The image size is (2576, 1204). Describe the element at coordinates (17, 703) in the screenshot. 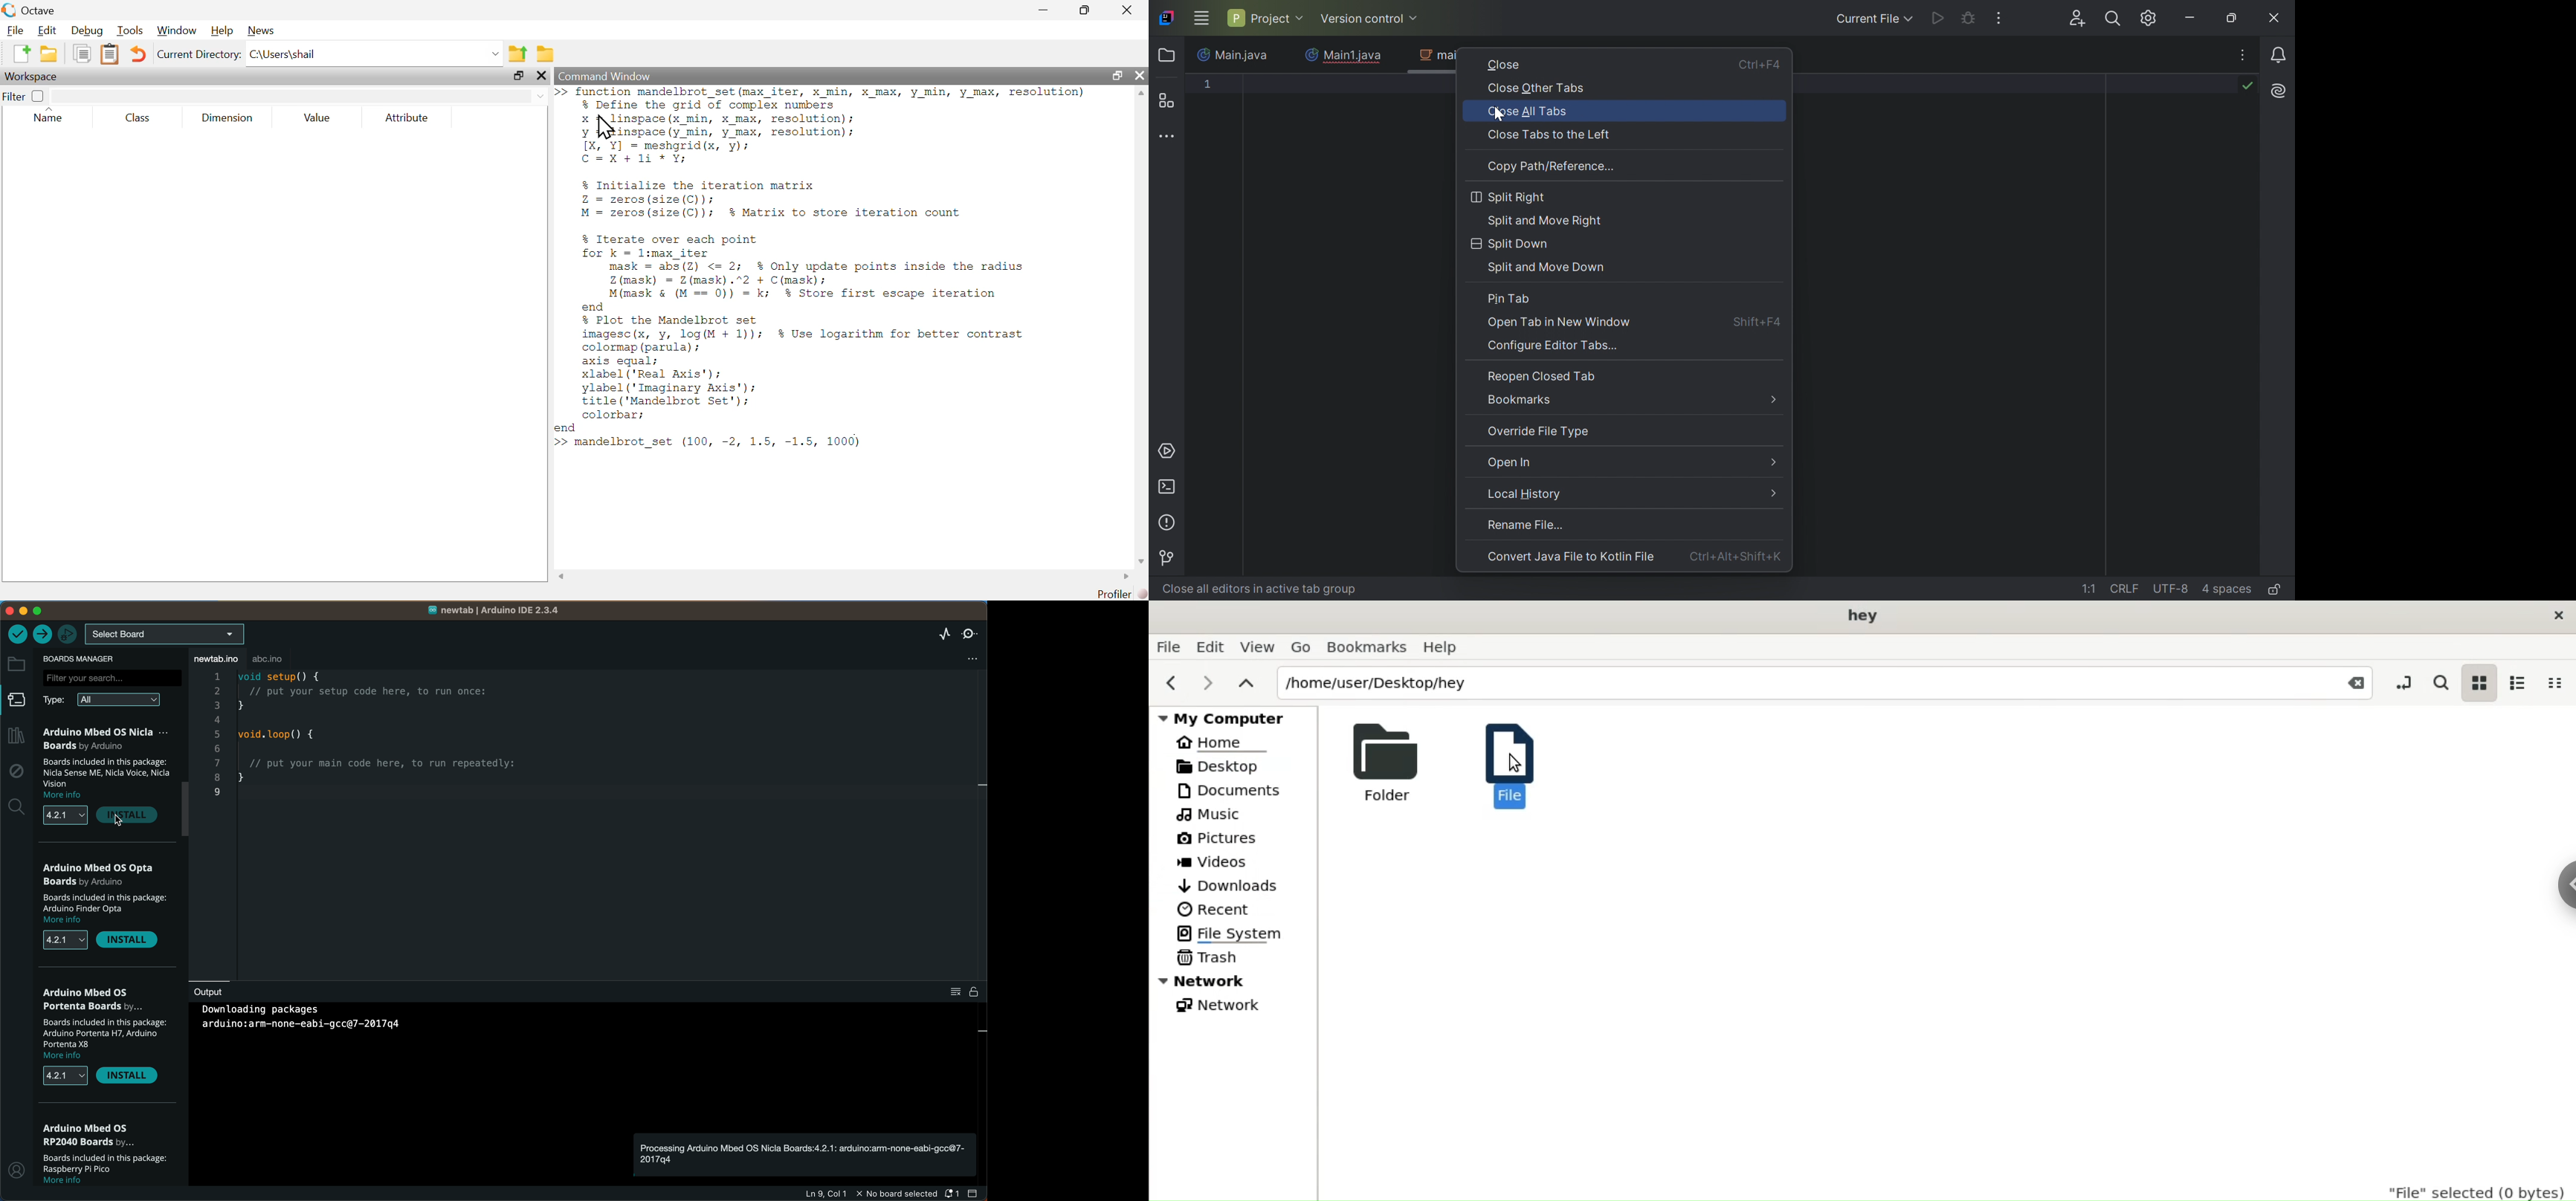

I see `board manager` at that location.